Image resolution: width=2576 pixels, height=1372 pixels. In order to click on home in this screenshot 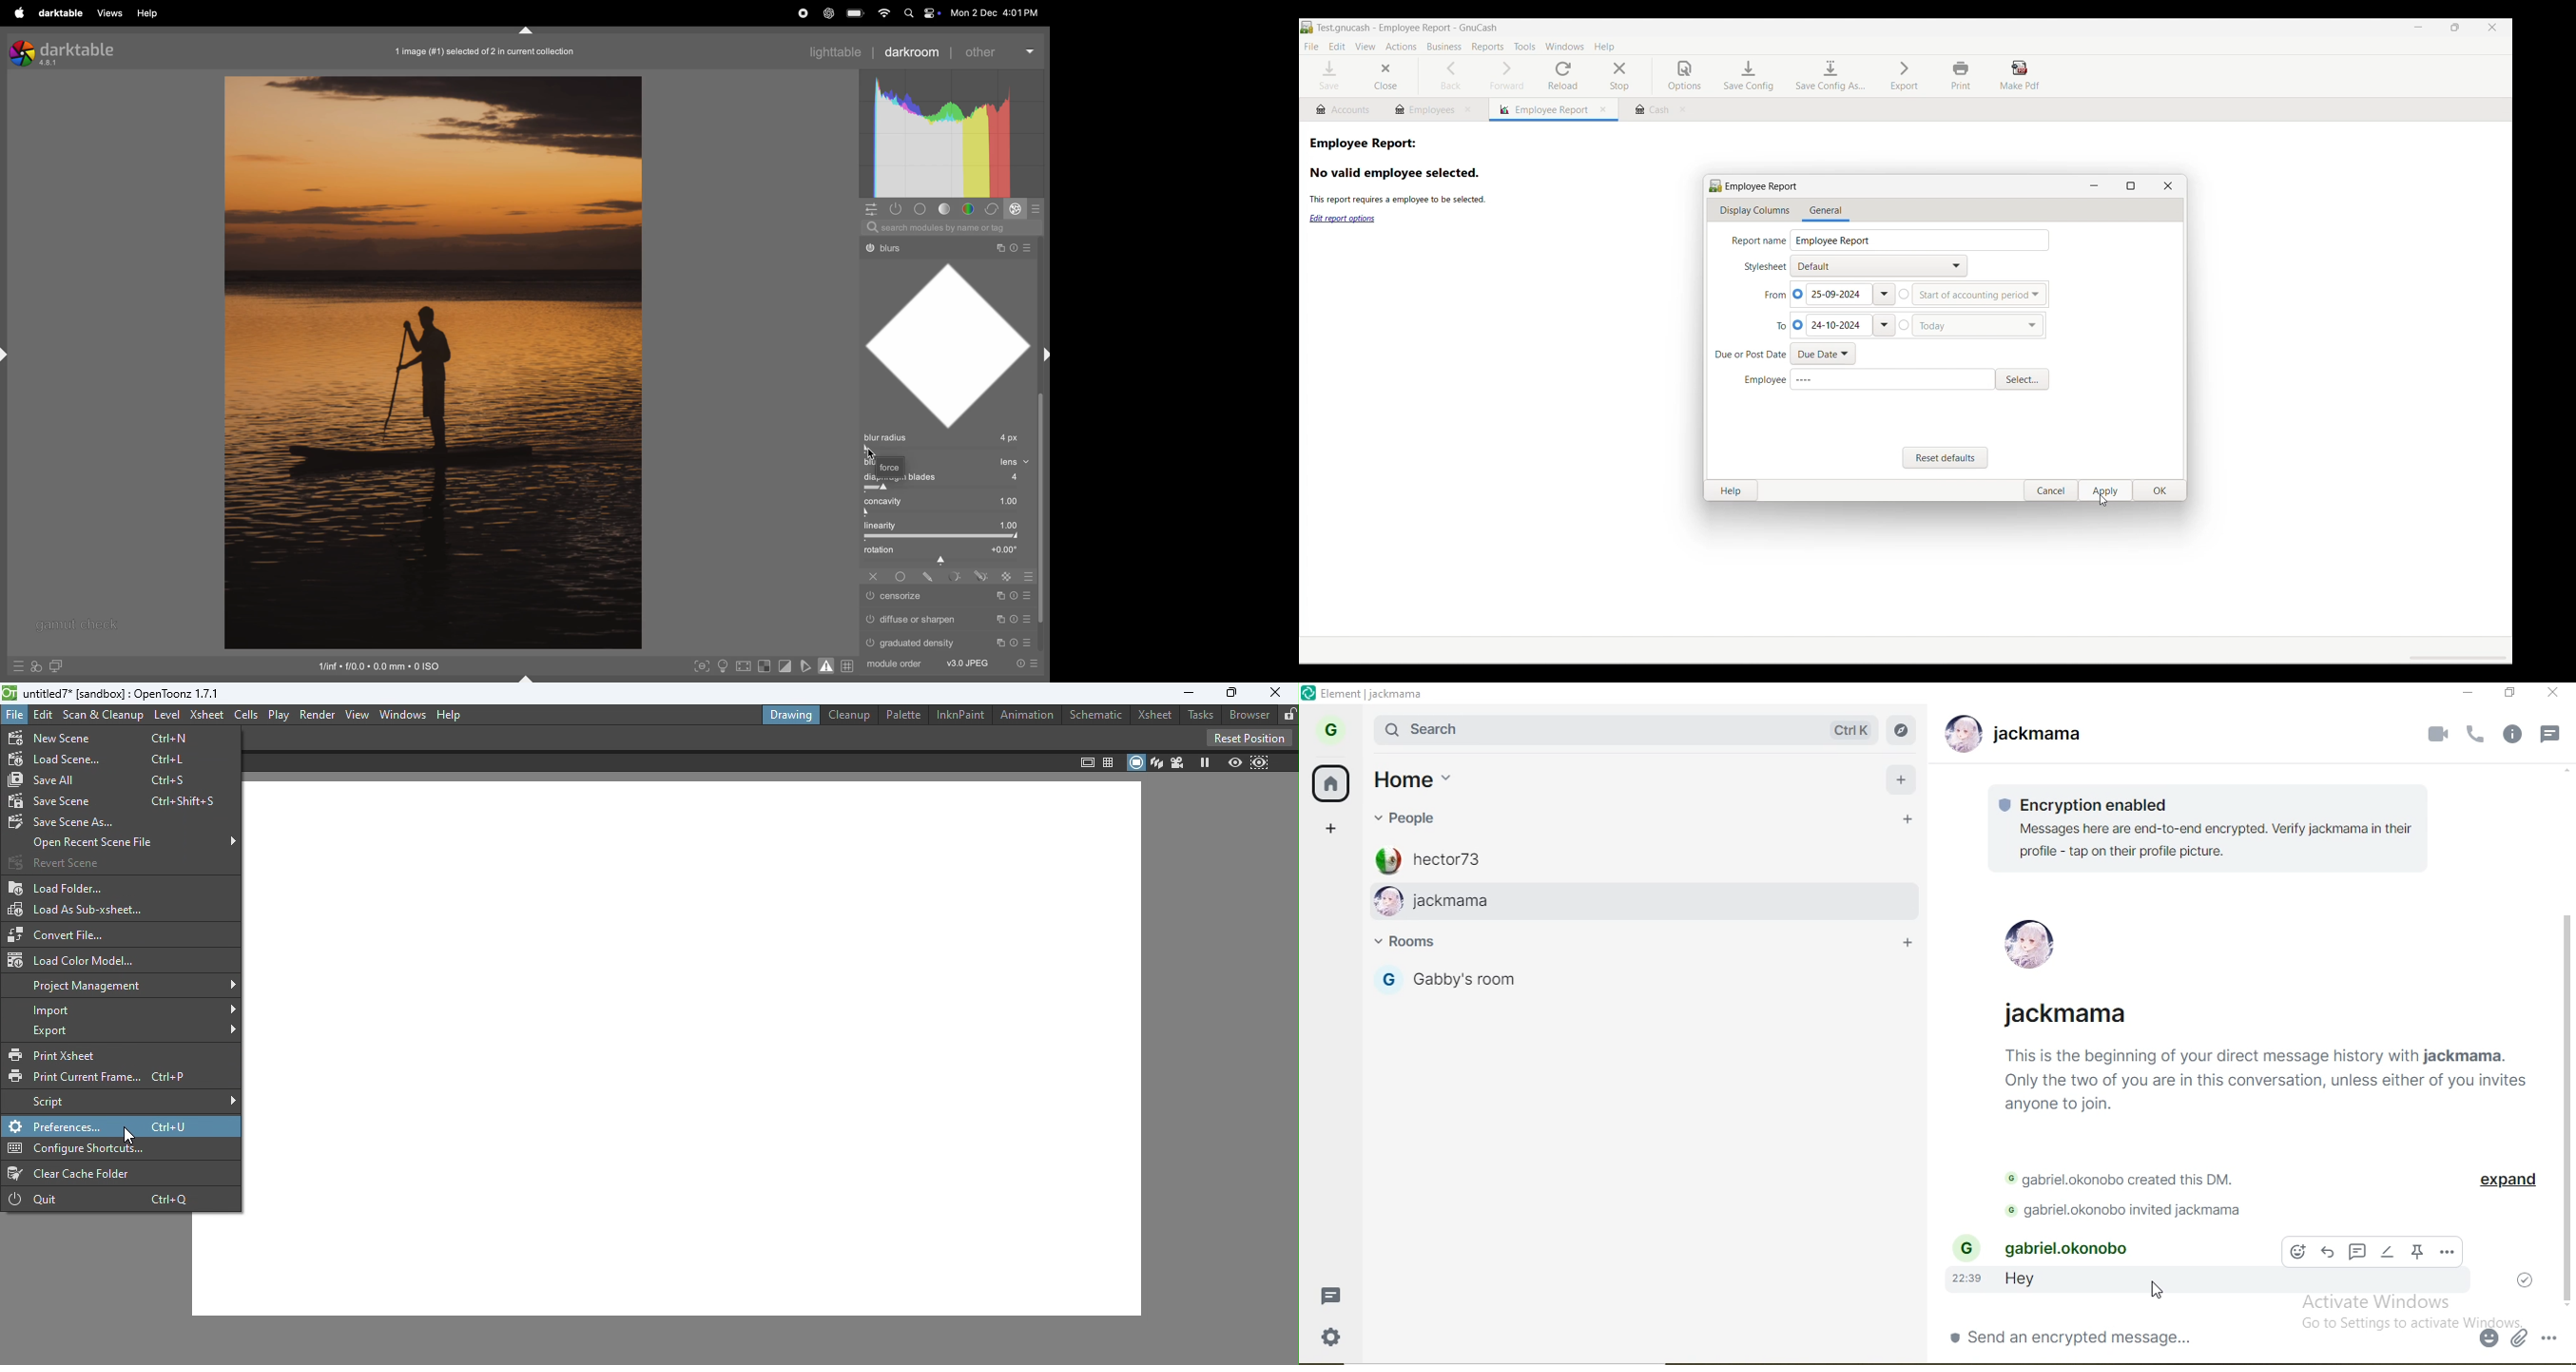, I will do `click(1412, 783)`.